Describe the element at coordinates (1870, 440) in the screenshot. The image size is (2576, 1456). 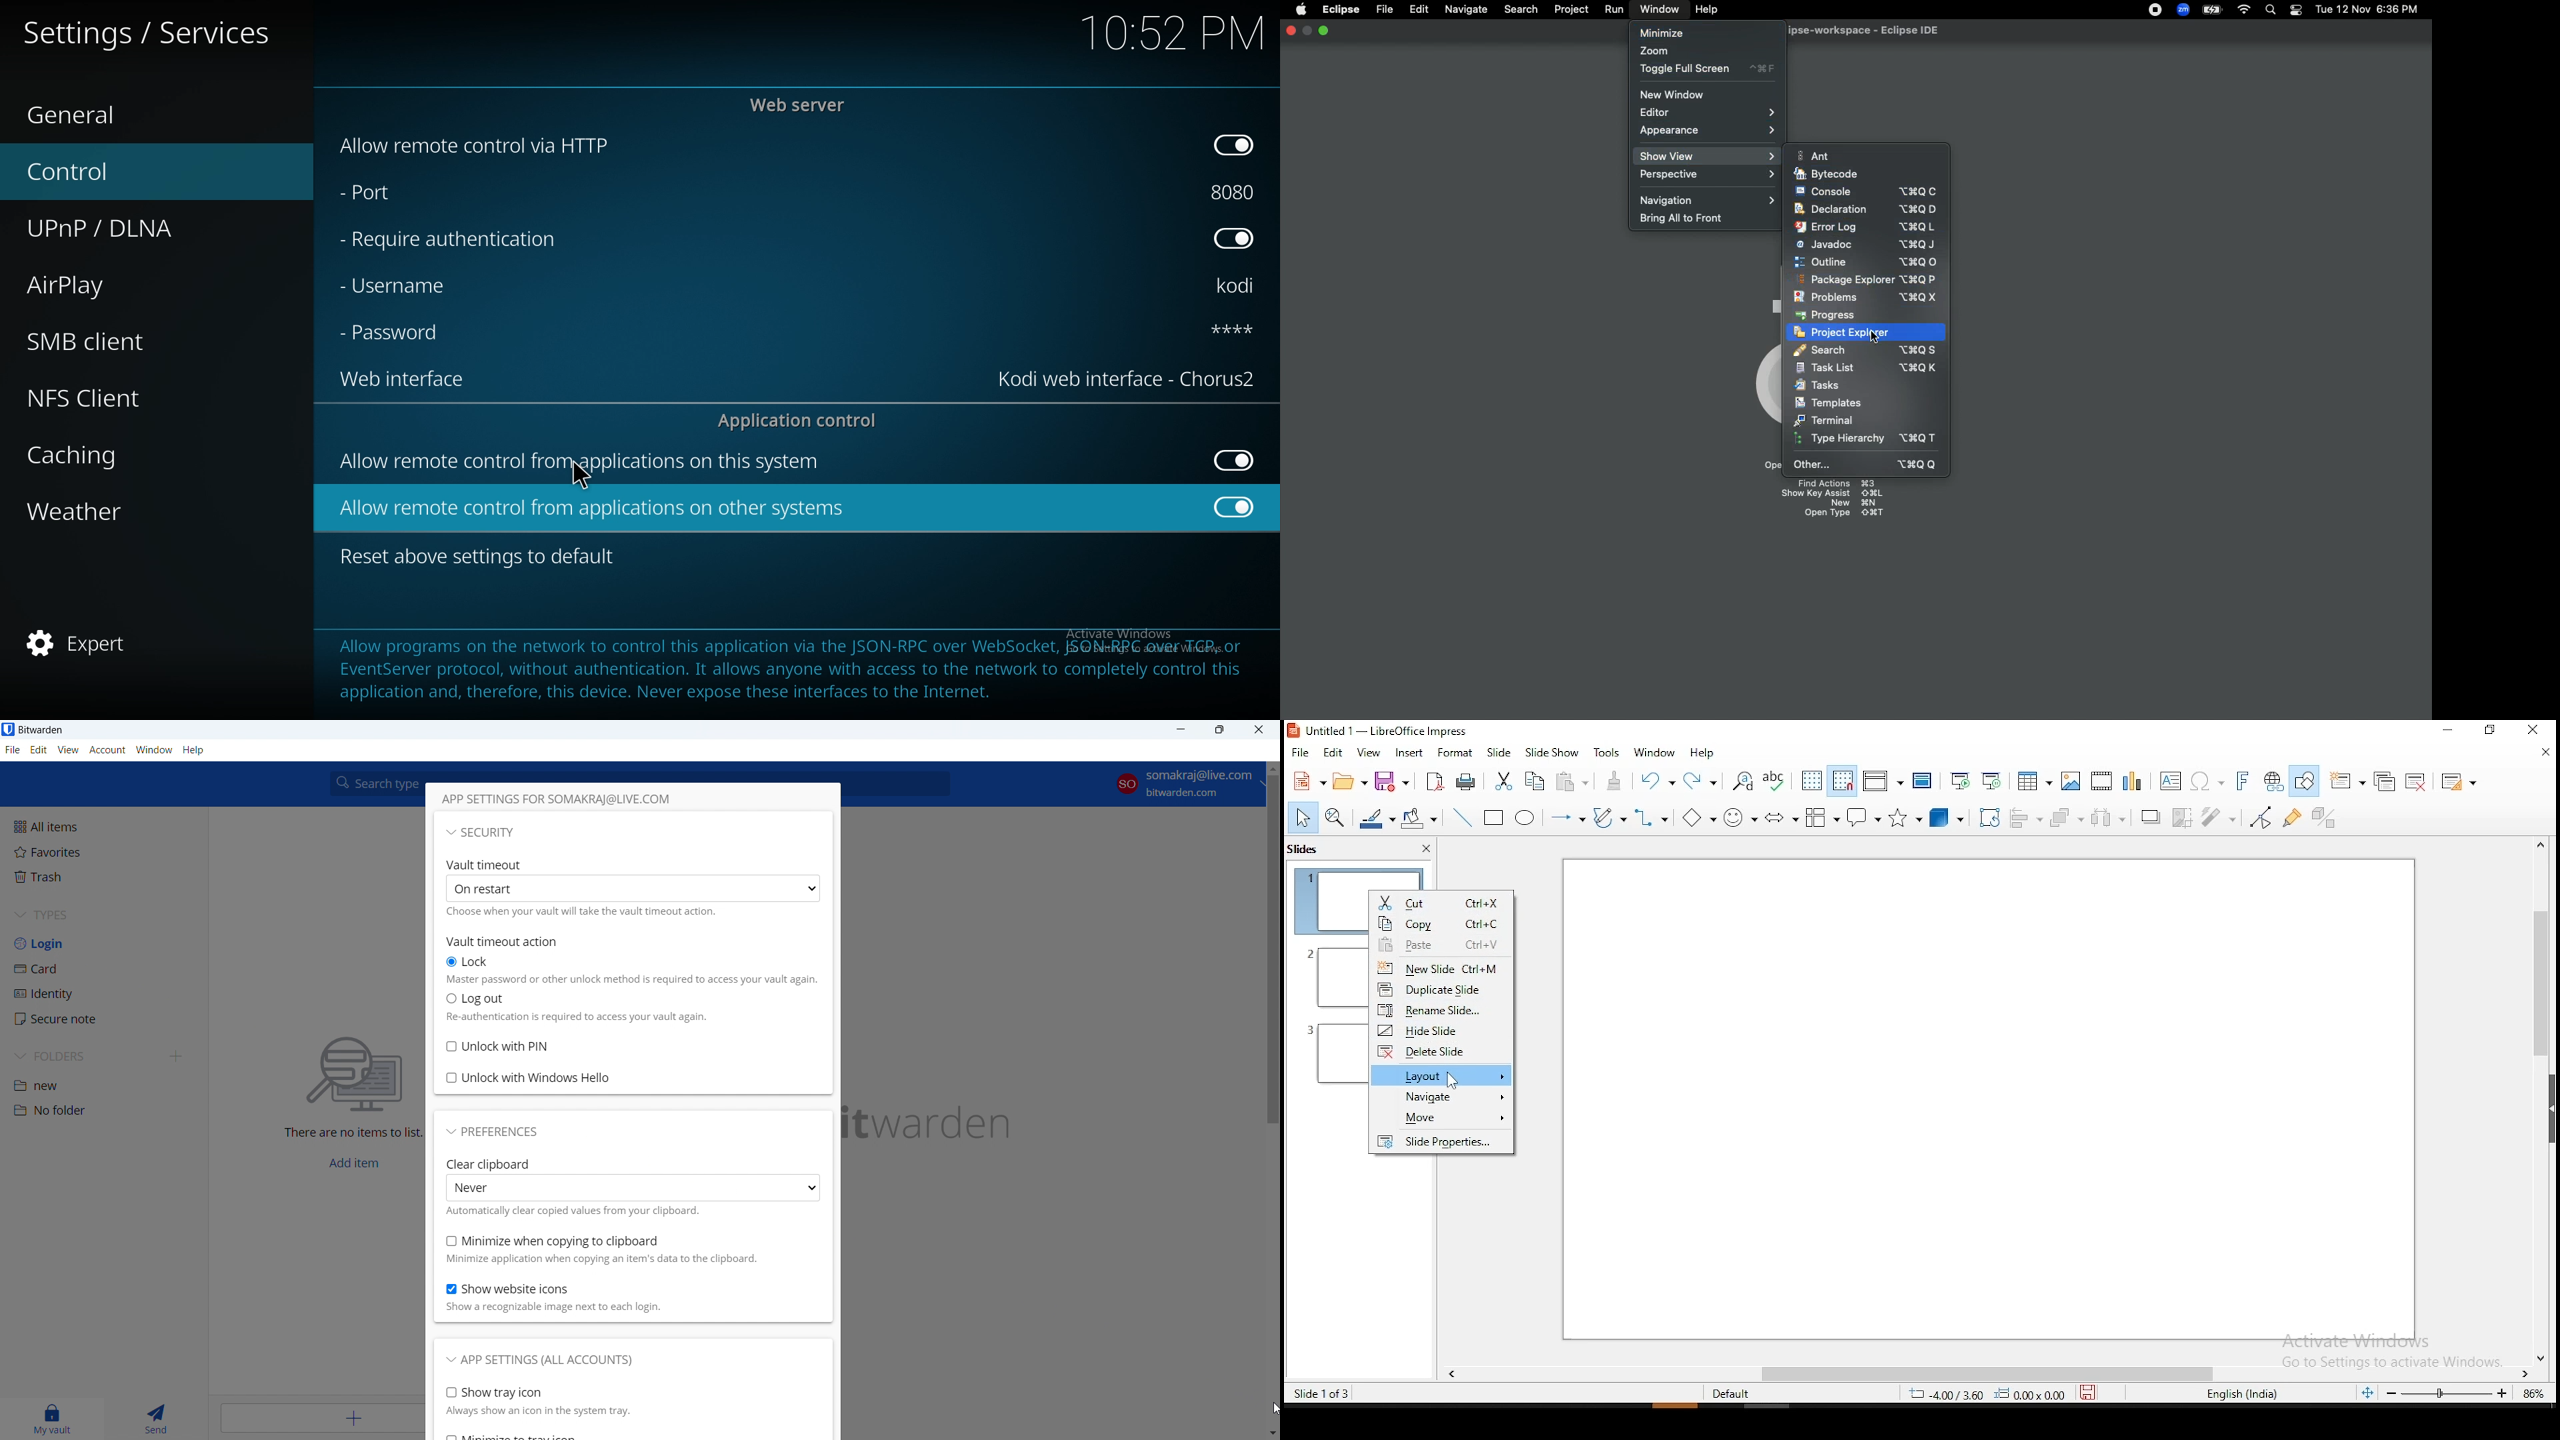
I see `Type hierarchy` at that location.